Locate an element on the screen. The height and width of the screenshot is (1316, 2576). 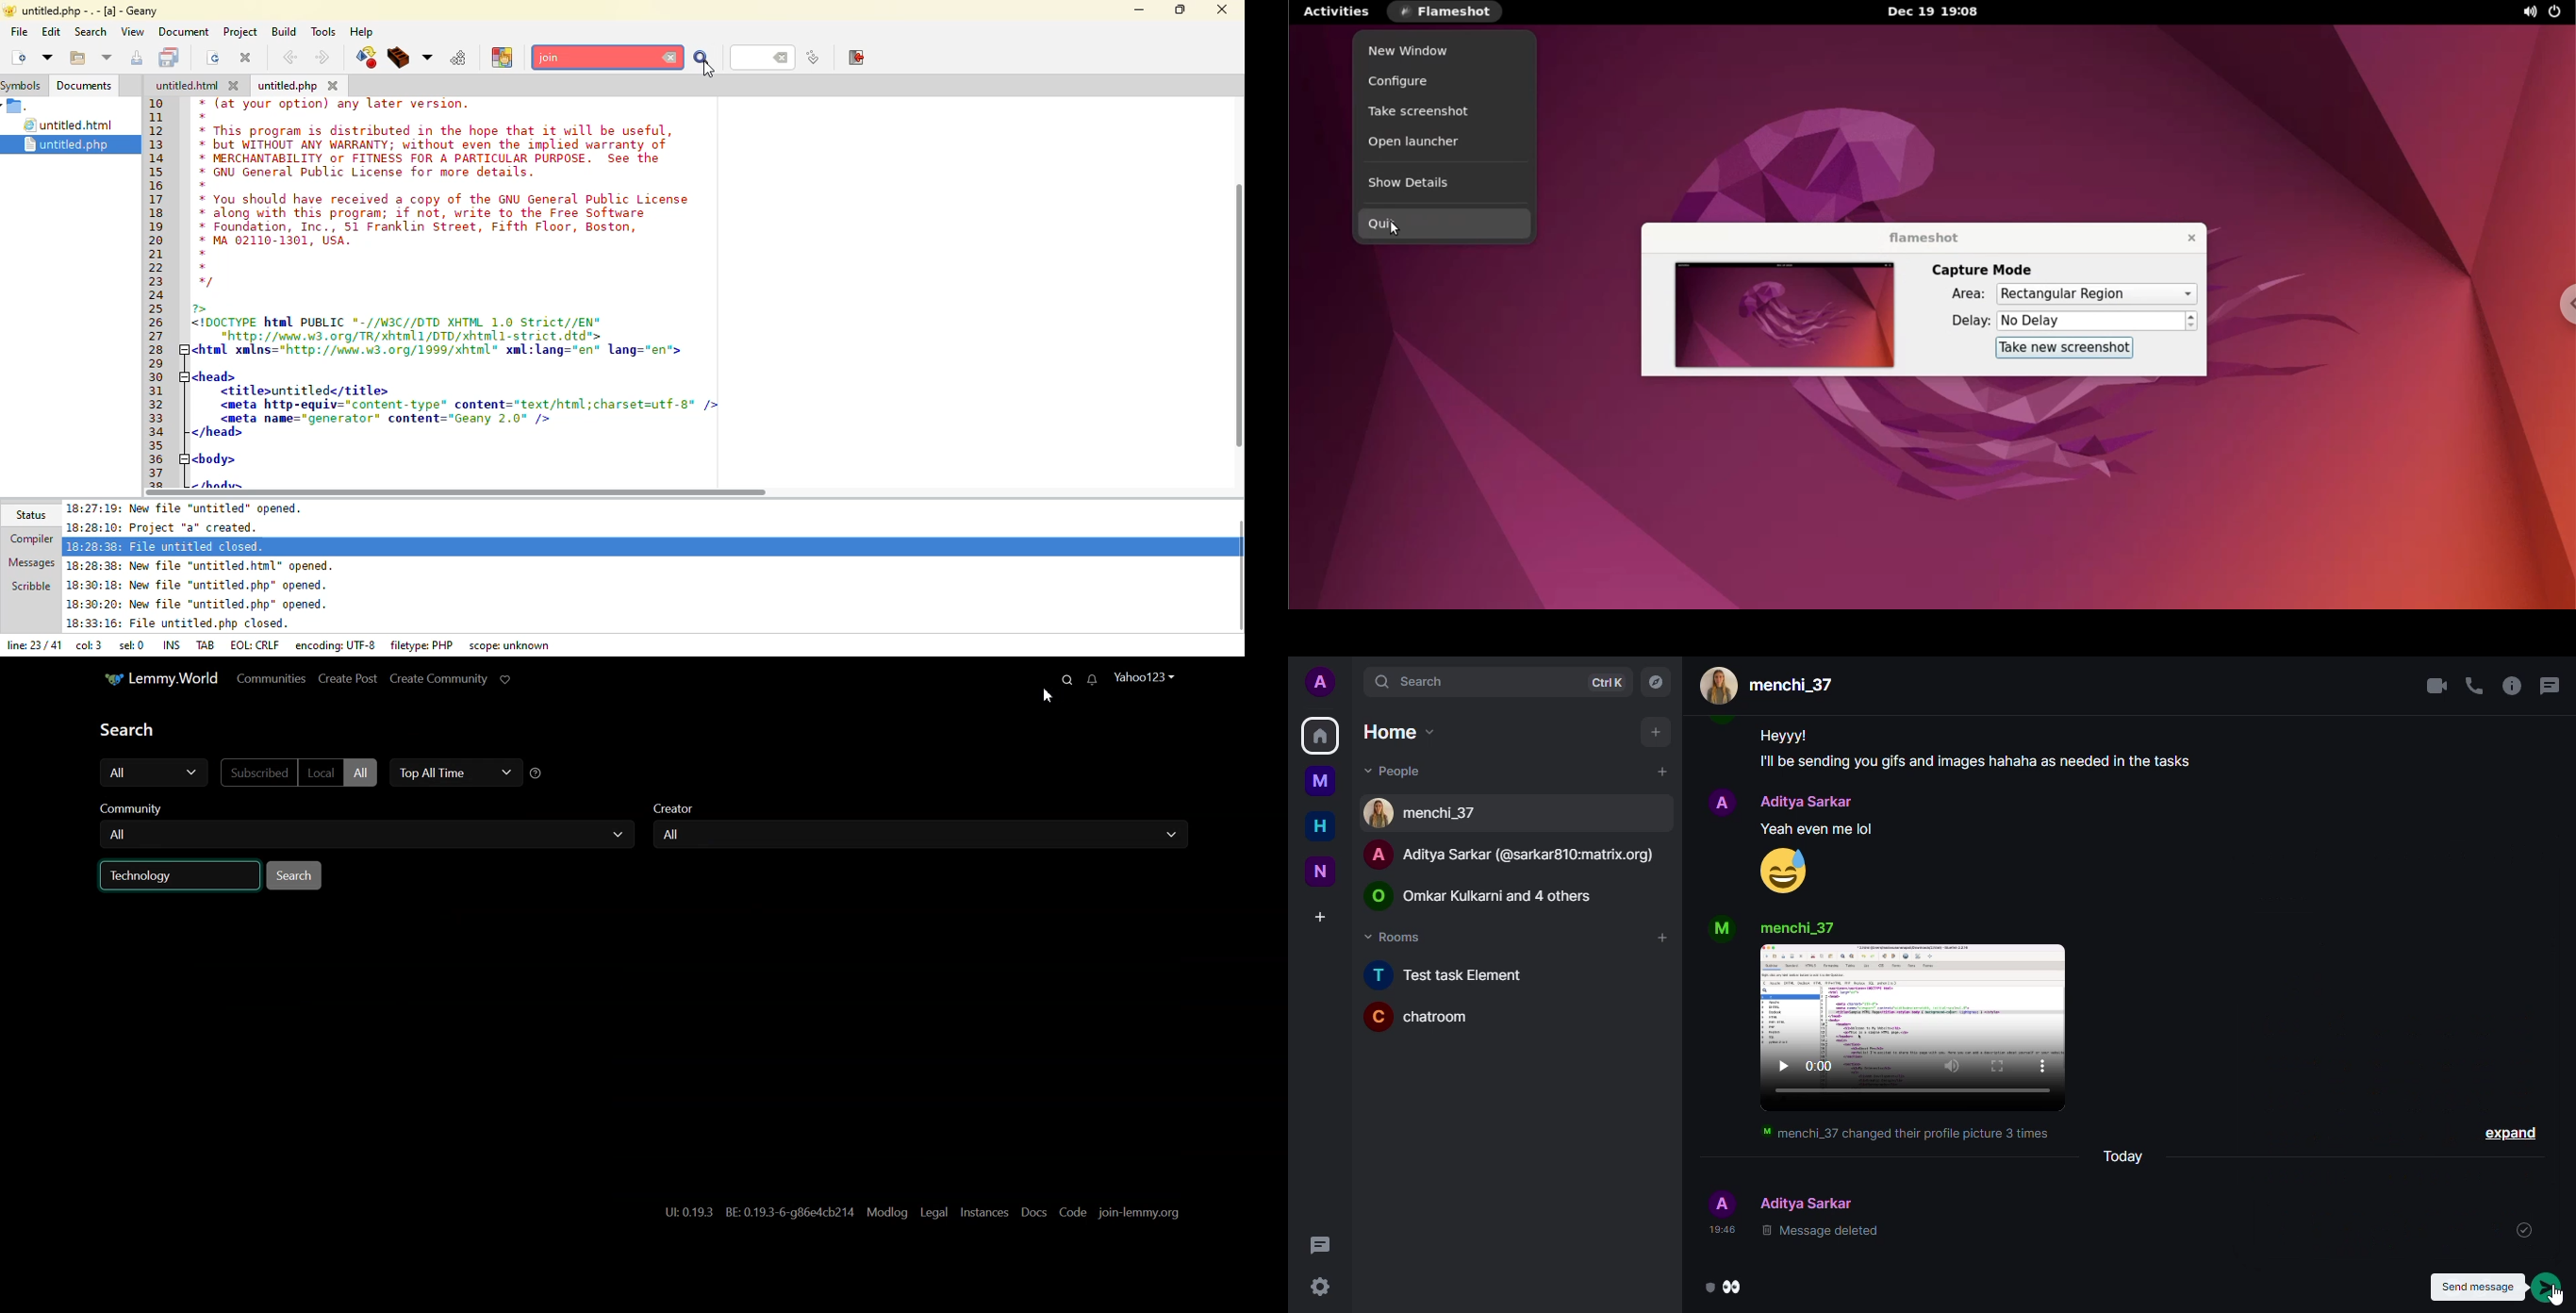
Sorting Help is located at coordinates (539, 773).